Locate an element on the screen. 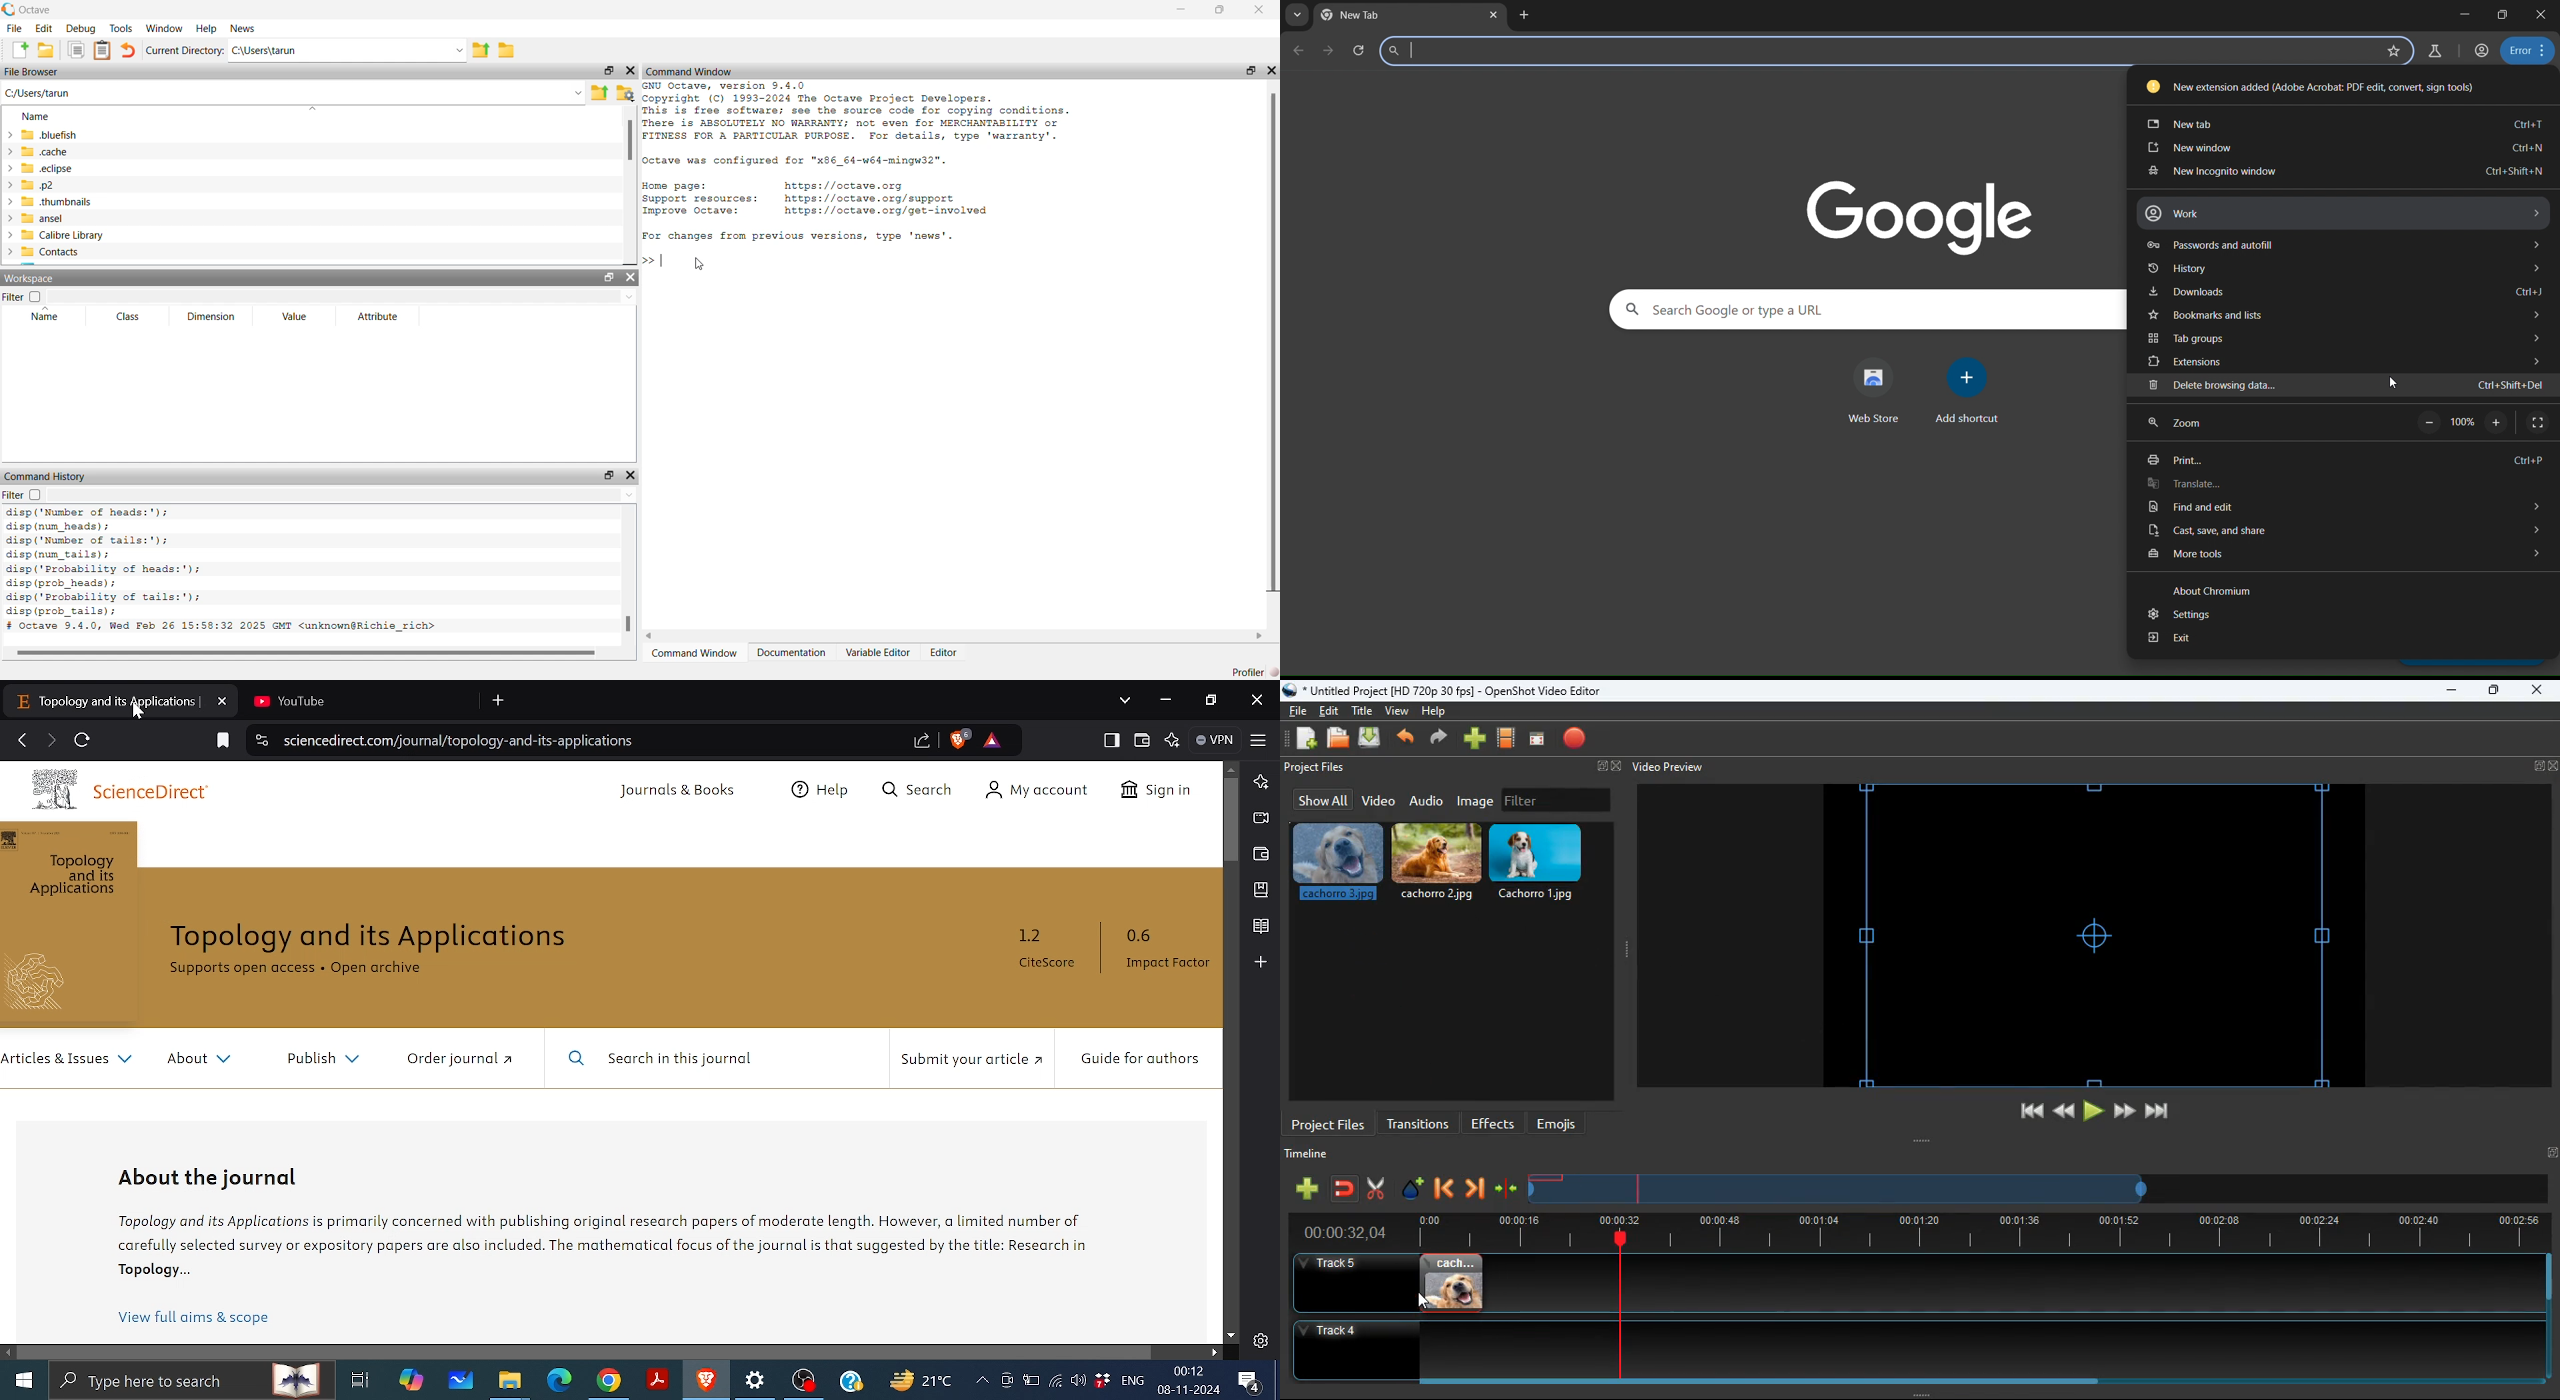 The width and height of the screenshot is (2576, 1400). Notifications is located at coordinates (1250, 1382).